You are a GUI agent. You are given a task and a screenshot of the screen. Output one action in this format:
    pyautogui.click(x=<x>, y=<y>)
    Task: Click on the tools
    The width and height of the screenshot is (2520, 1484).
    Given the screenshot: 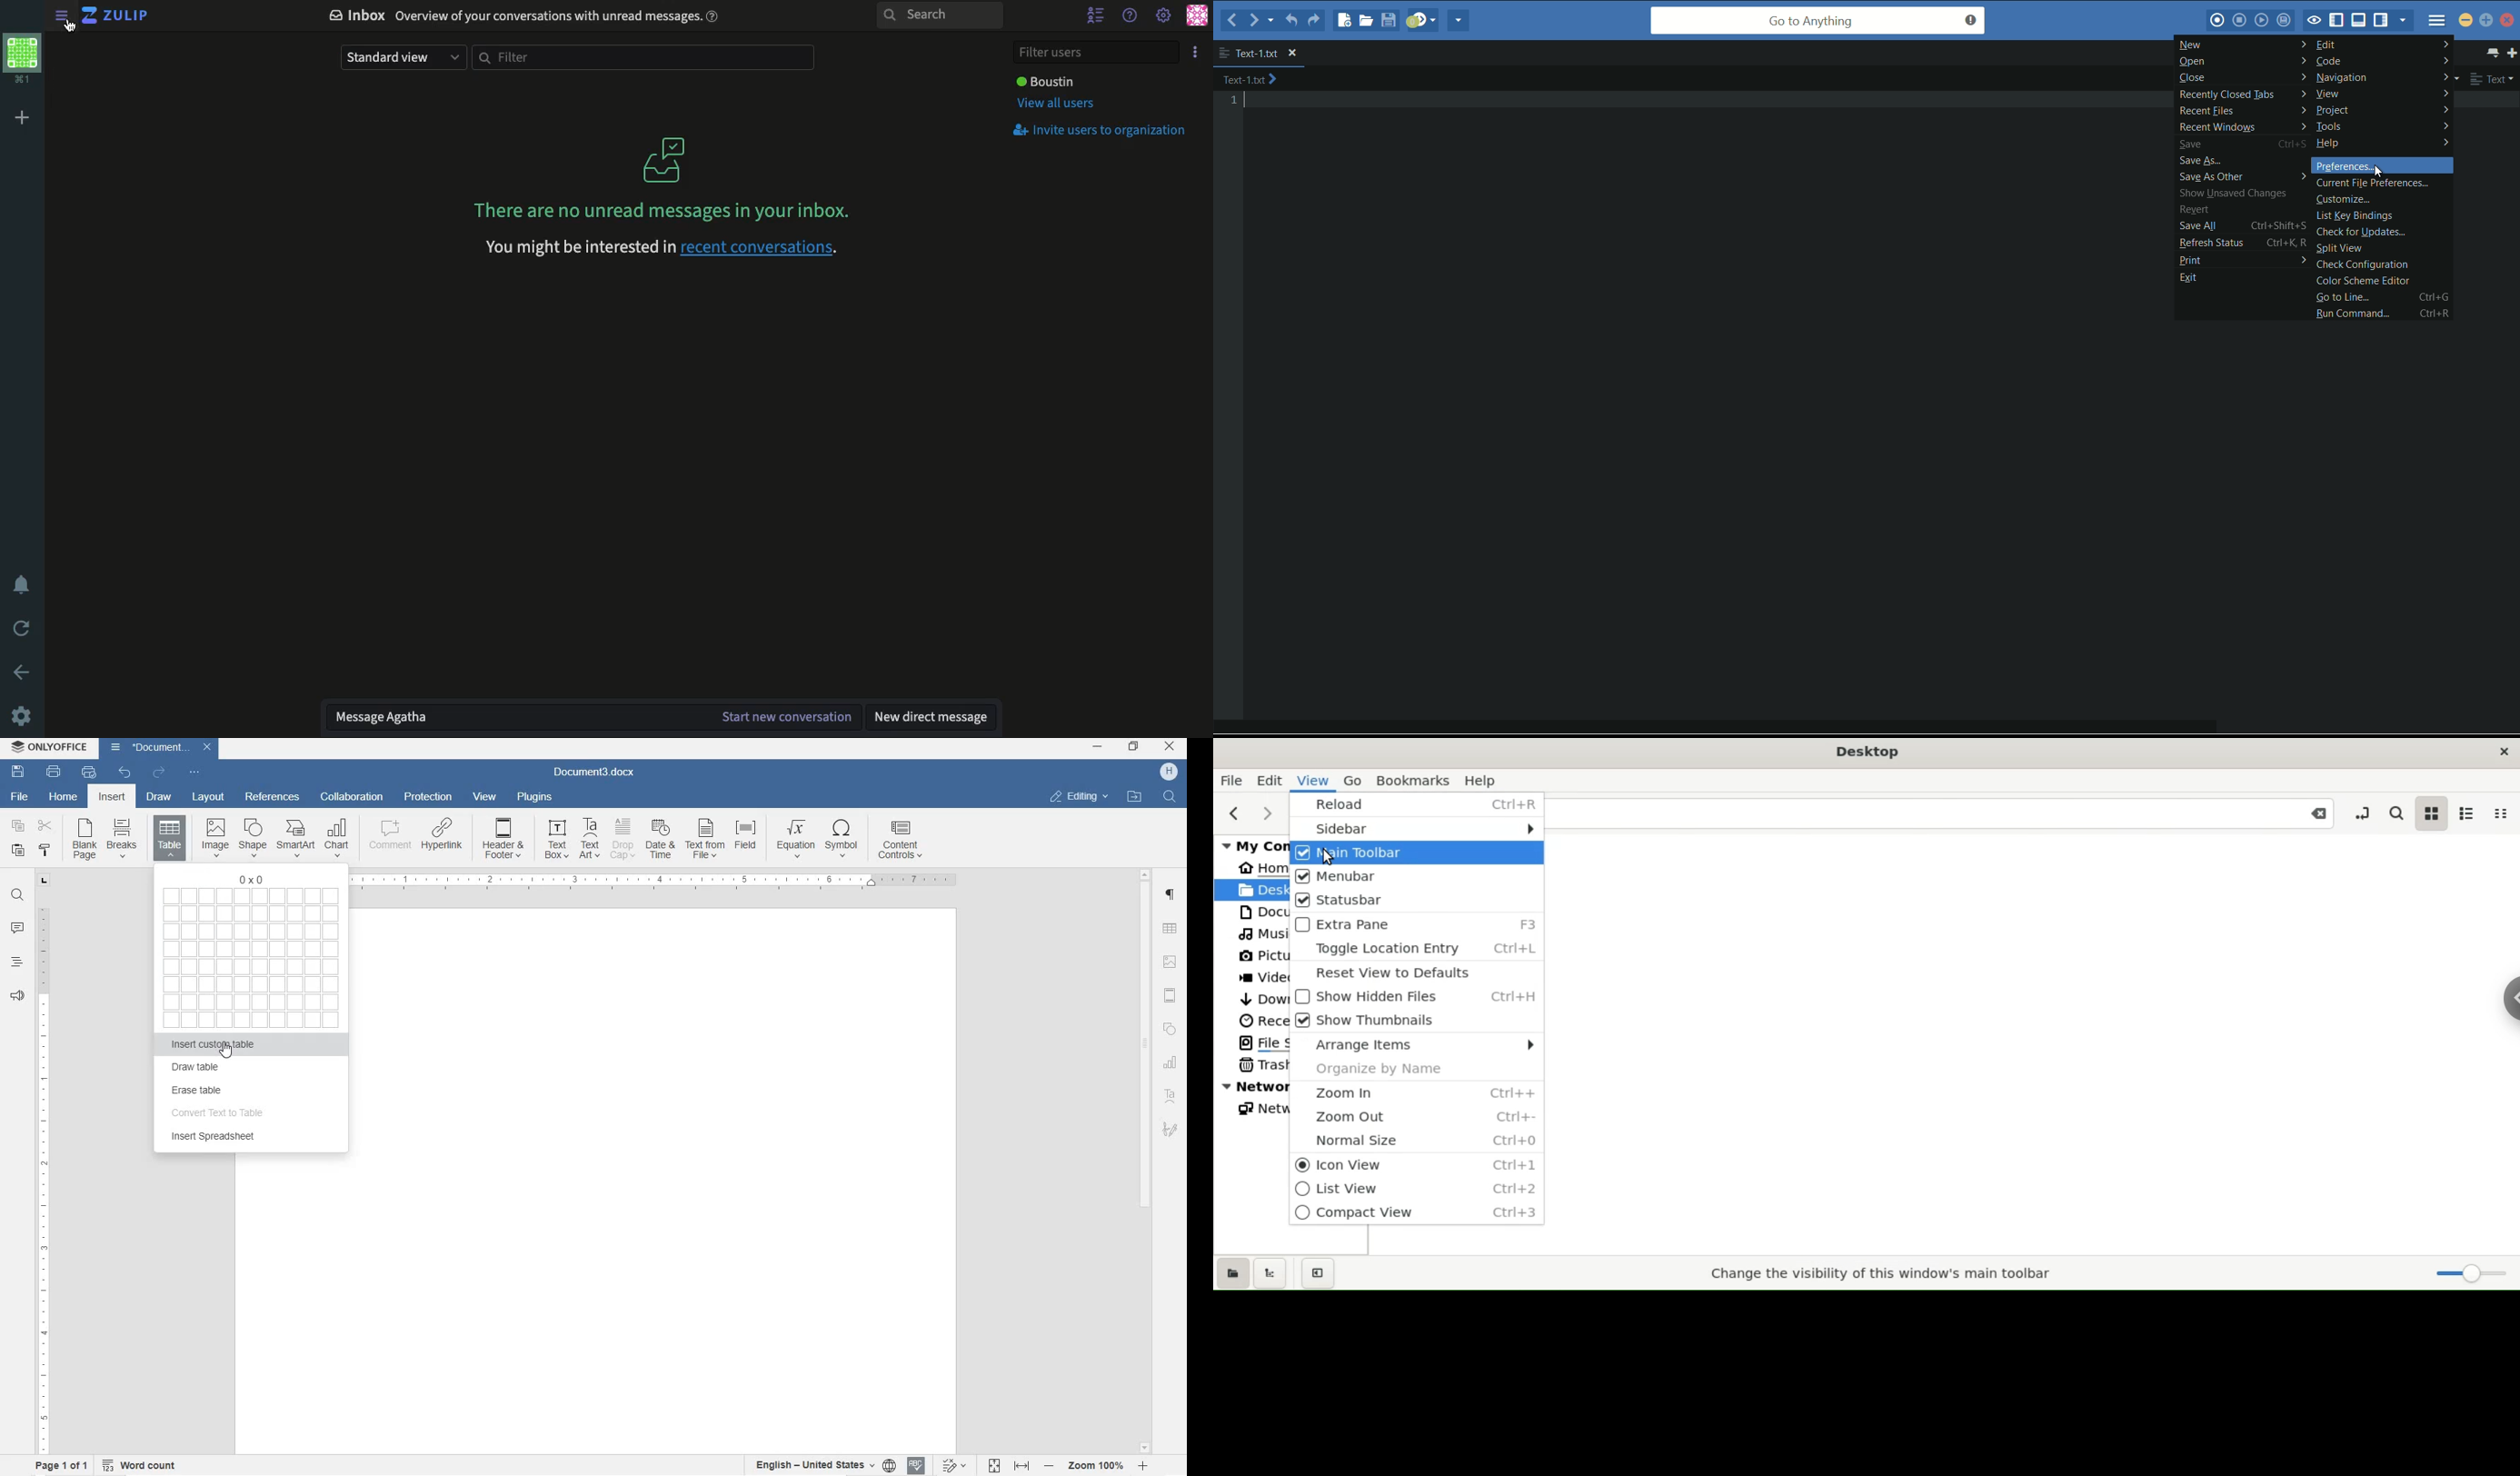 What is the action you would take?
    pyautogui.click(x=2381, y=127)
    